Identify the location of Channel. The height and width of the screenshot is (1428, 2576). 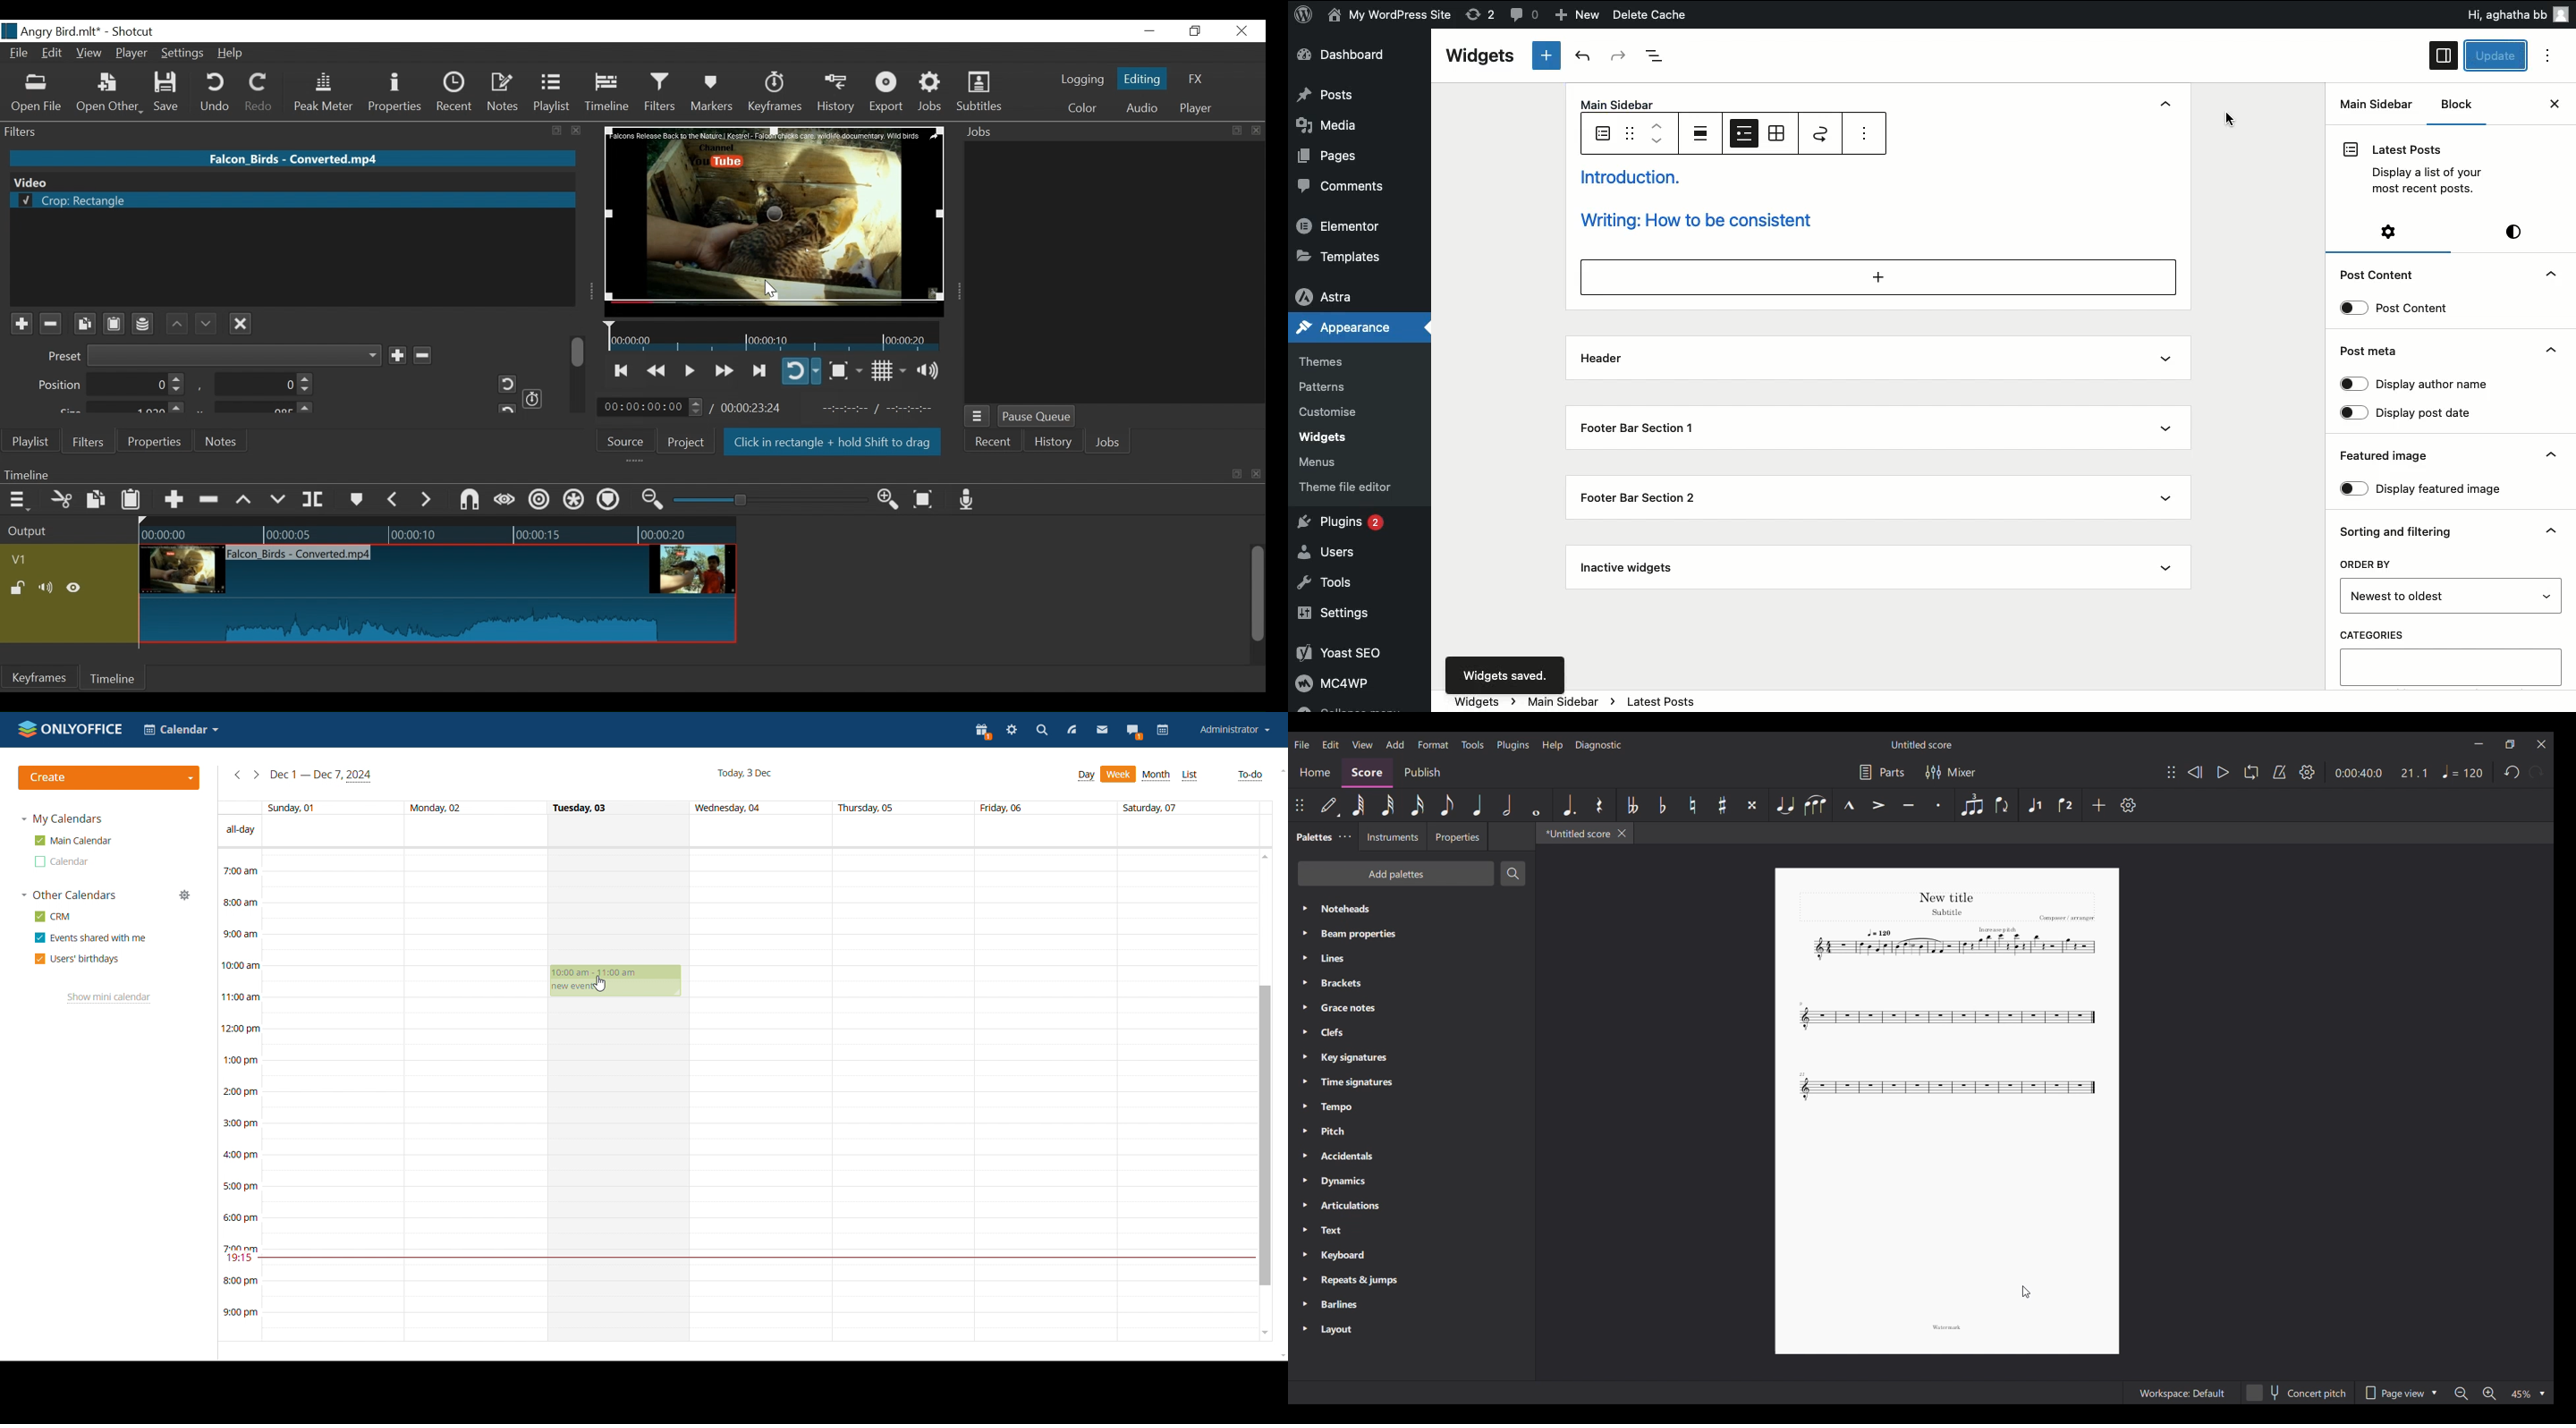
(144, 326).